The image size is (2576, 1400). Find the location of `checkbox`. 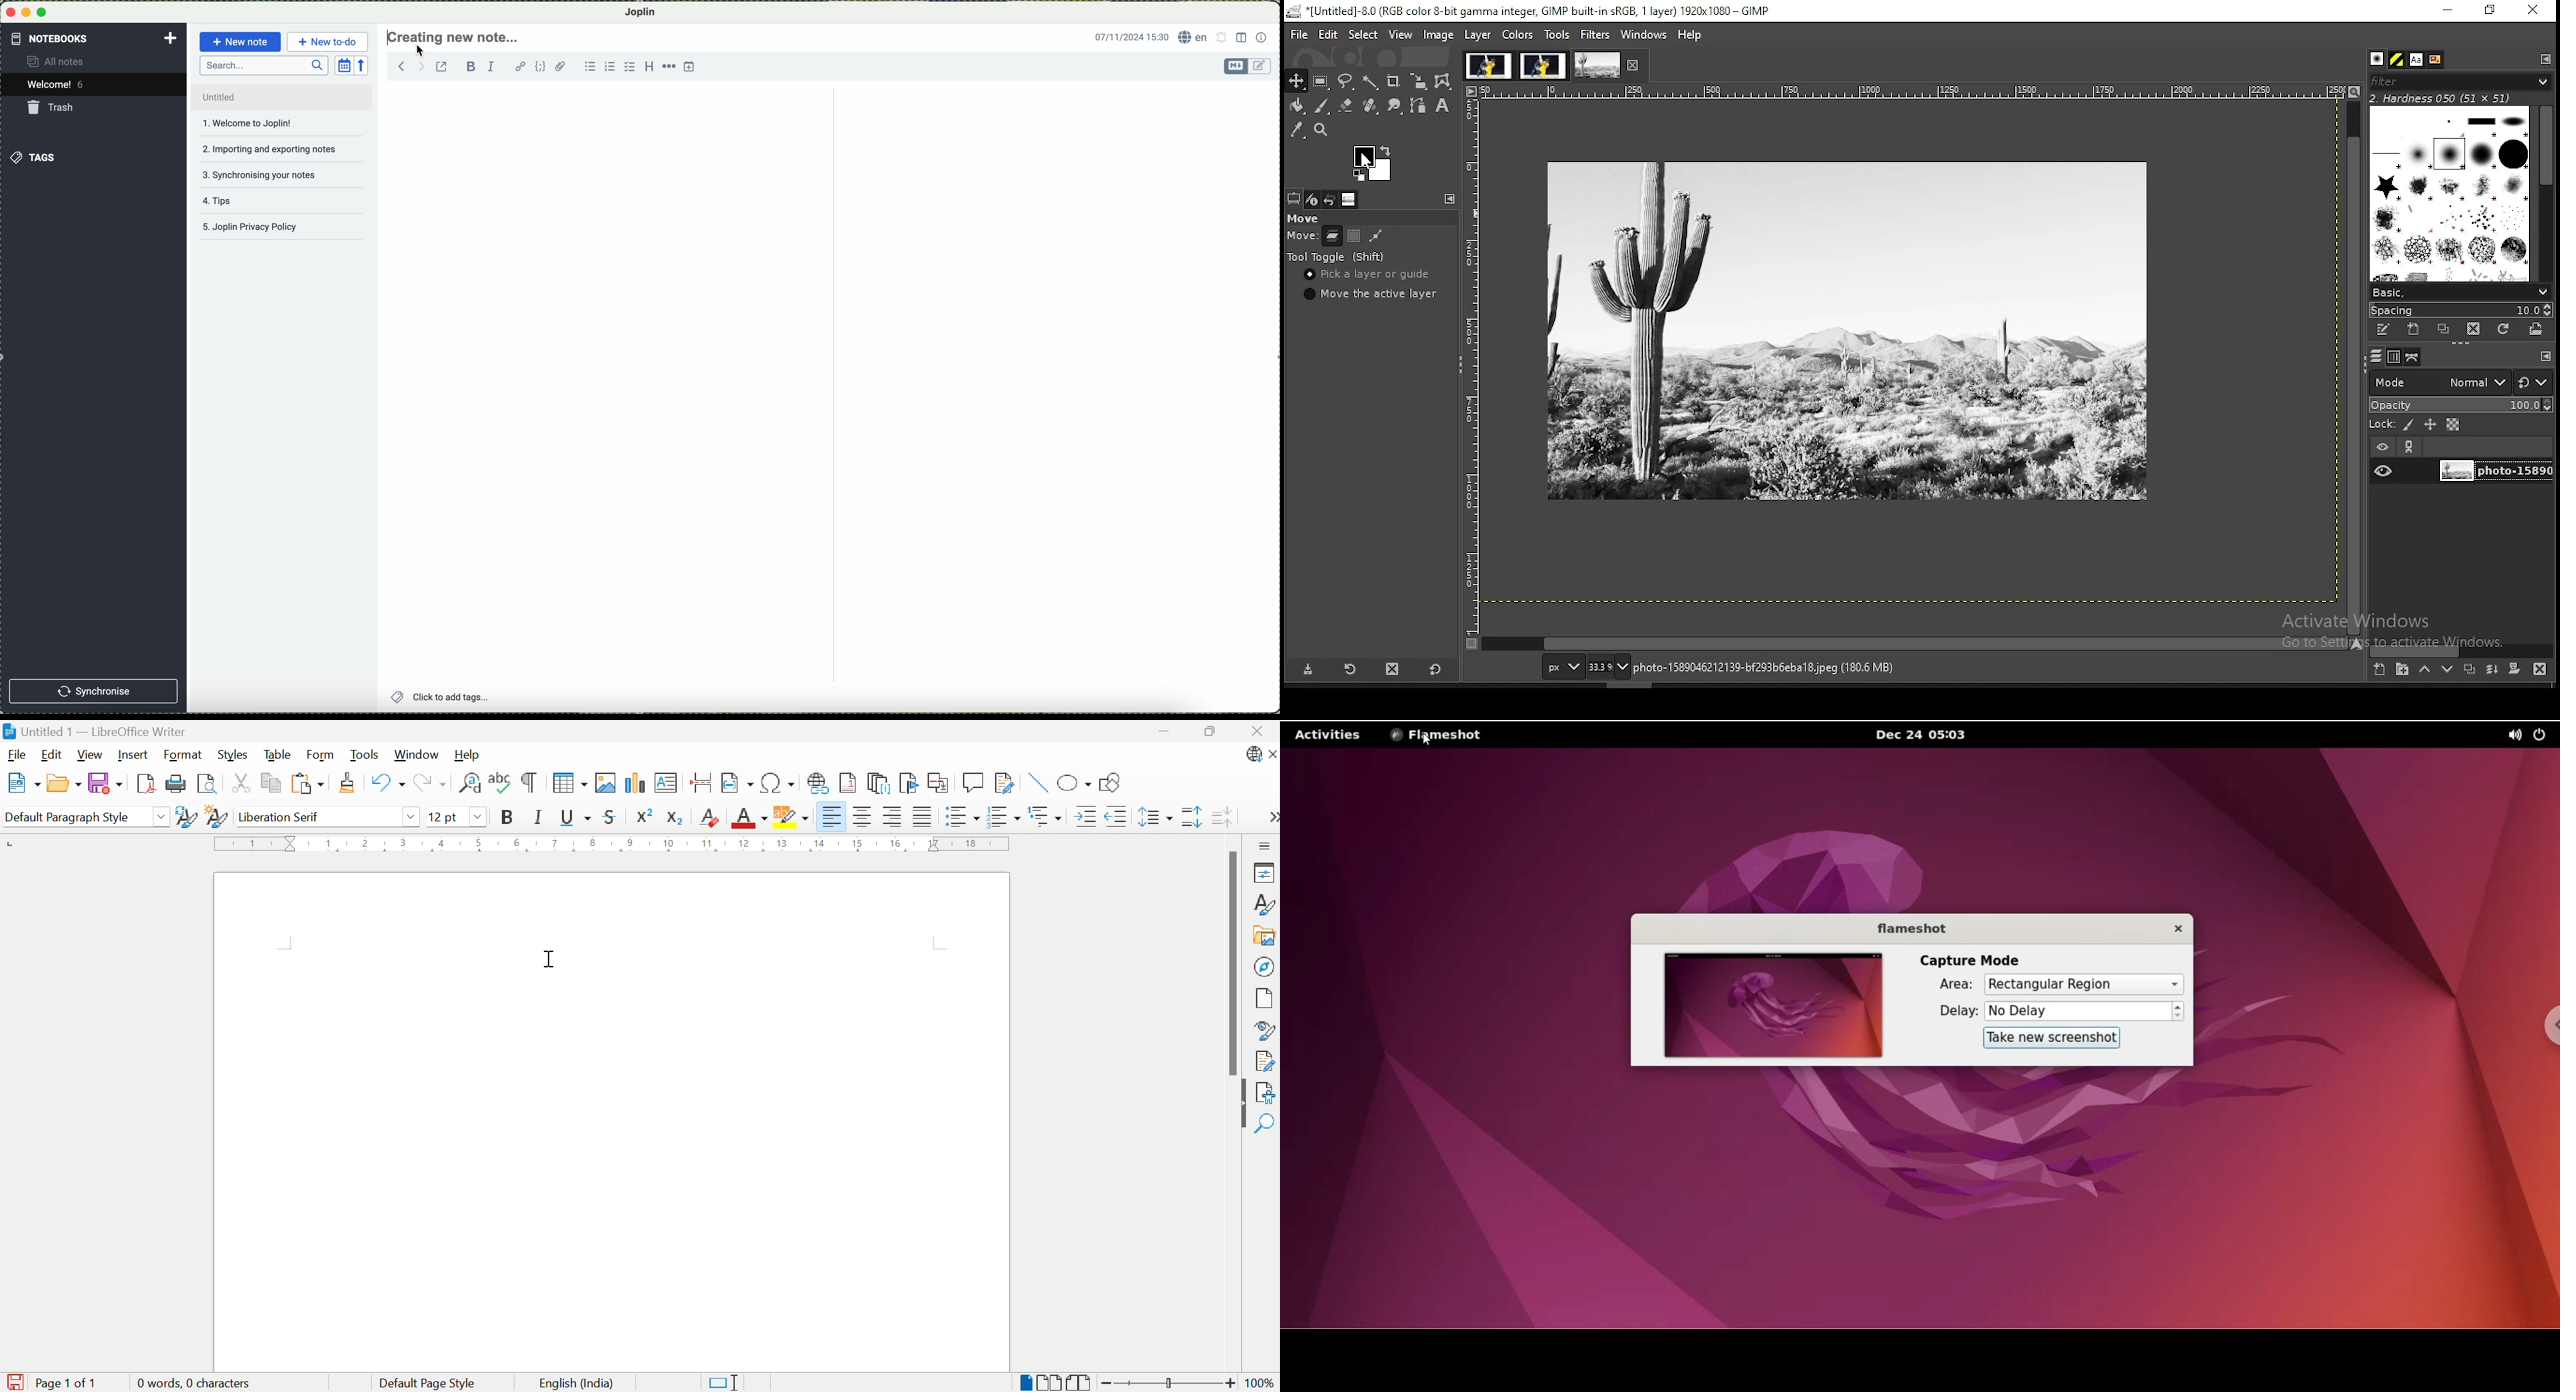

checkbox is located at coordinates (628, 67).